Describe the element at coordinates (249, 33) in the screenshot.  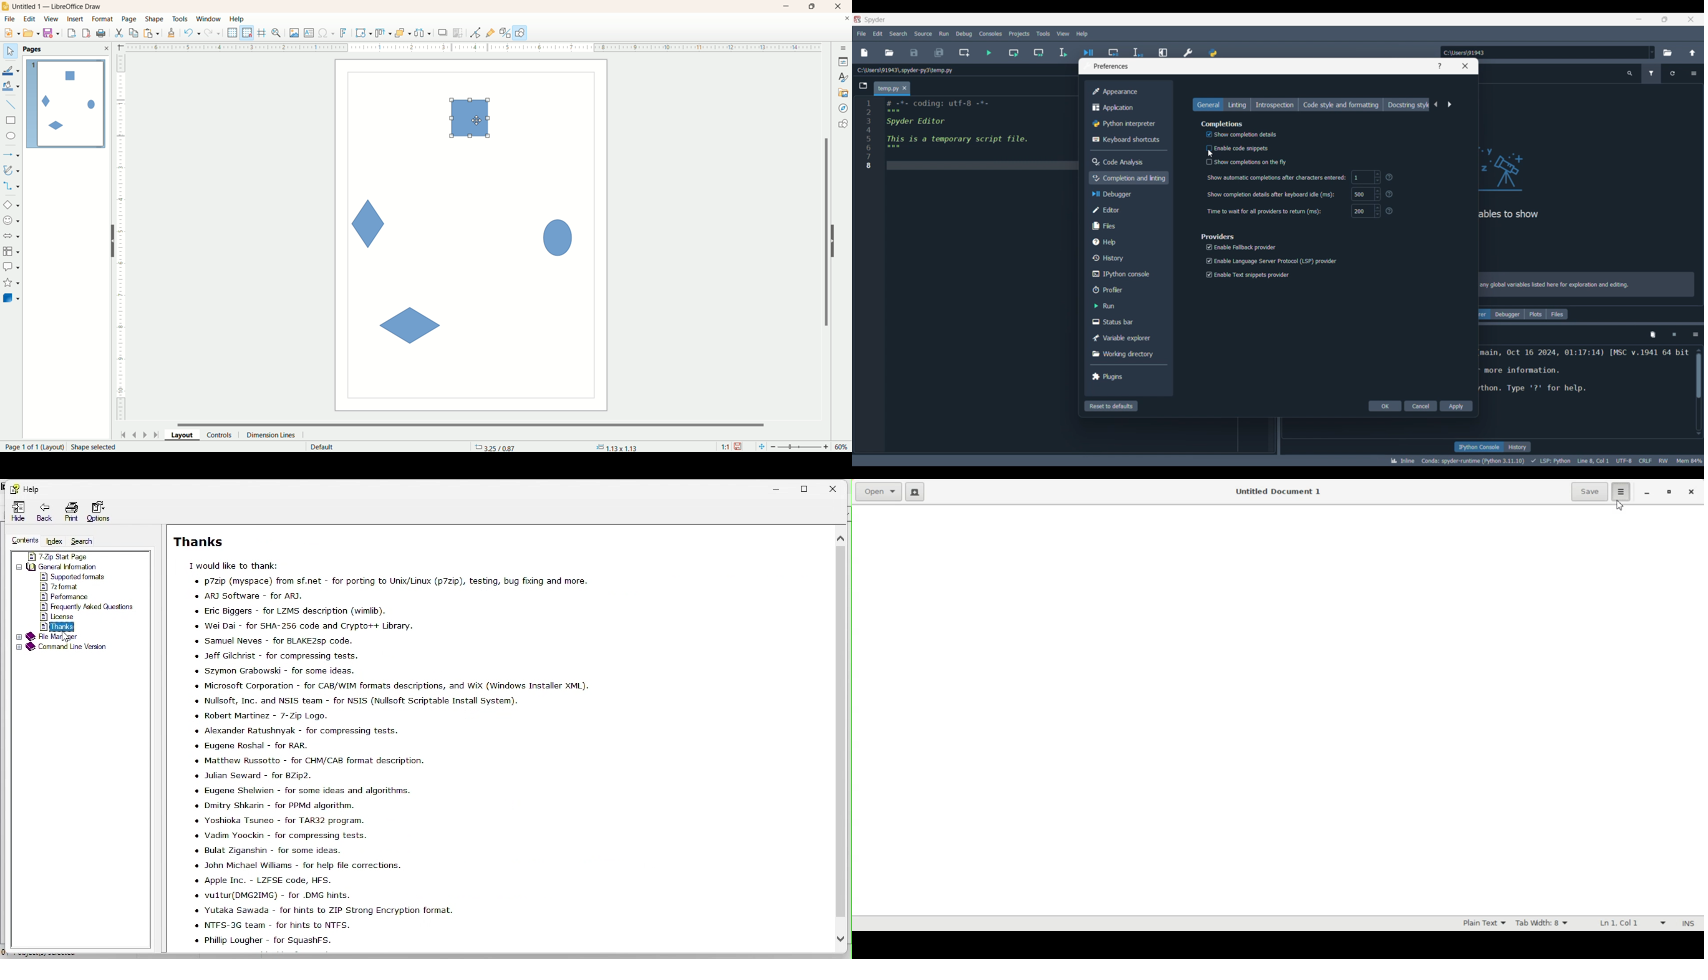
I see `snap to grid` at that location.